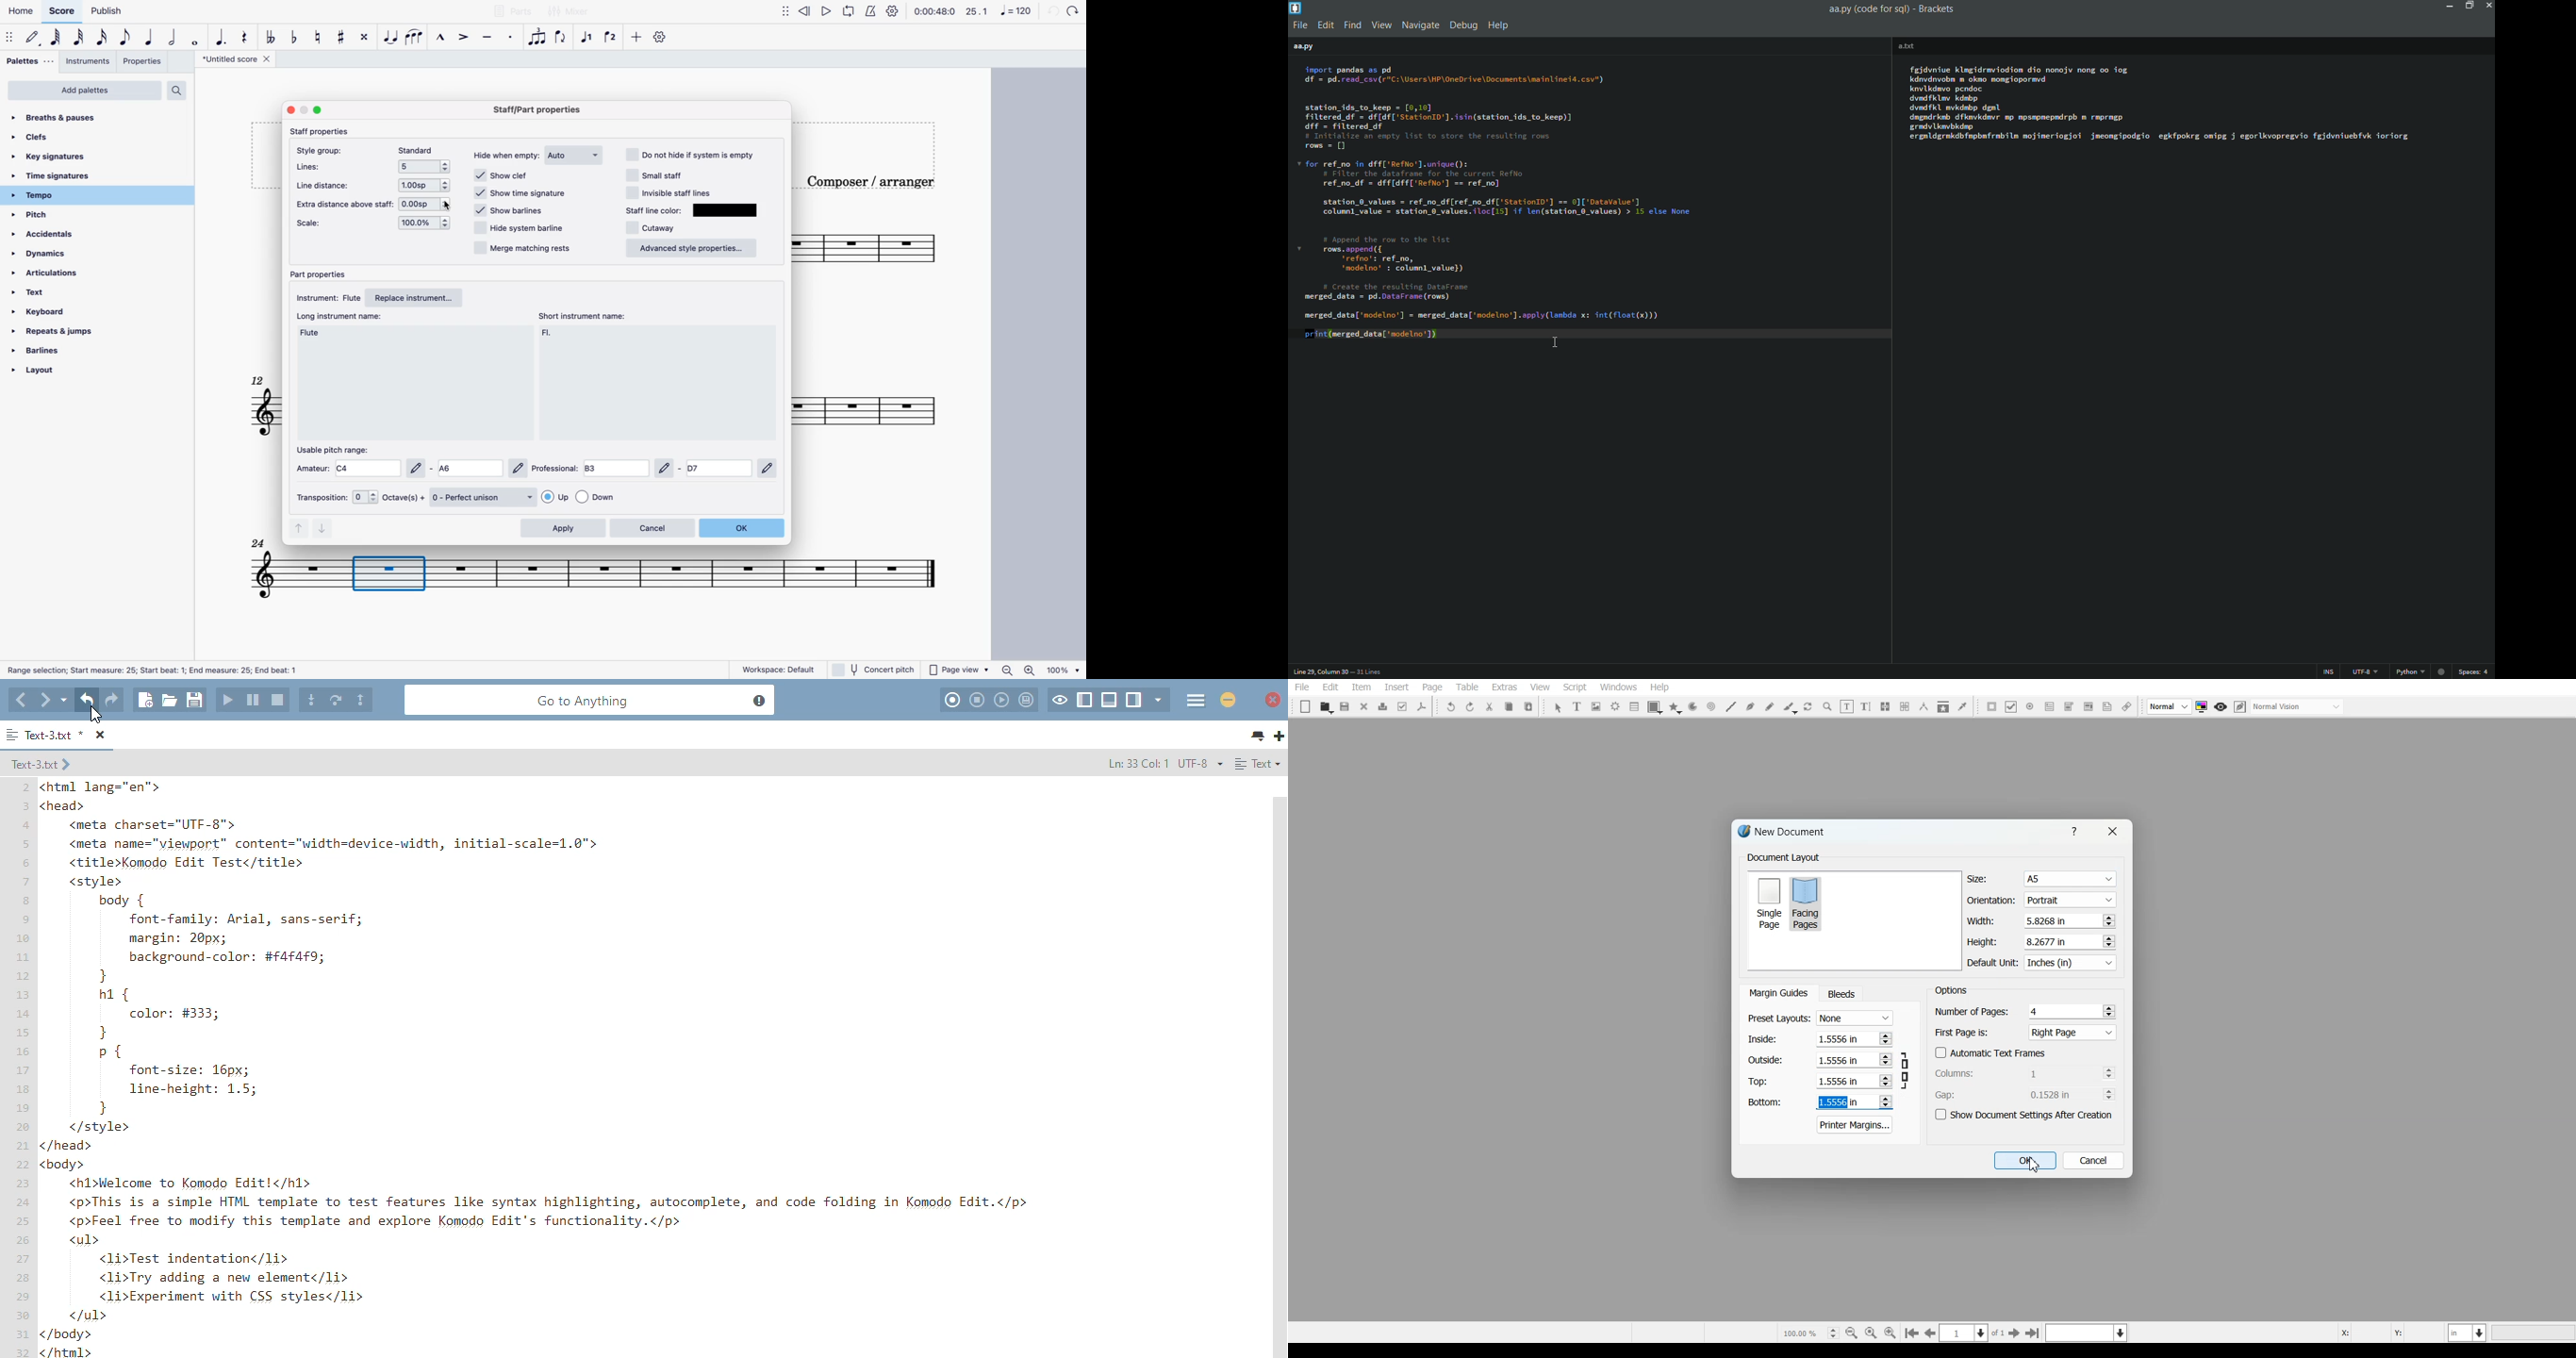 The height and width of the screenshot is (1372, 2576). I want to click on Cancel, so click(2094, 1160).